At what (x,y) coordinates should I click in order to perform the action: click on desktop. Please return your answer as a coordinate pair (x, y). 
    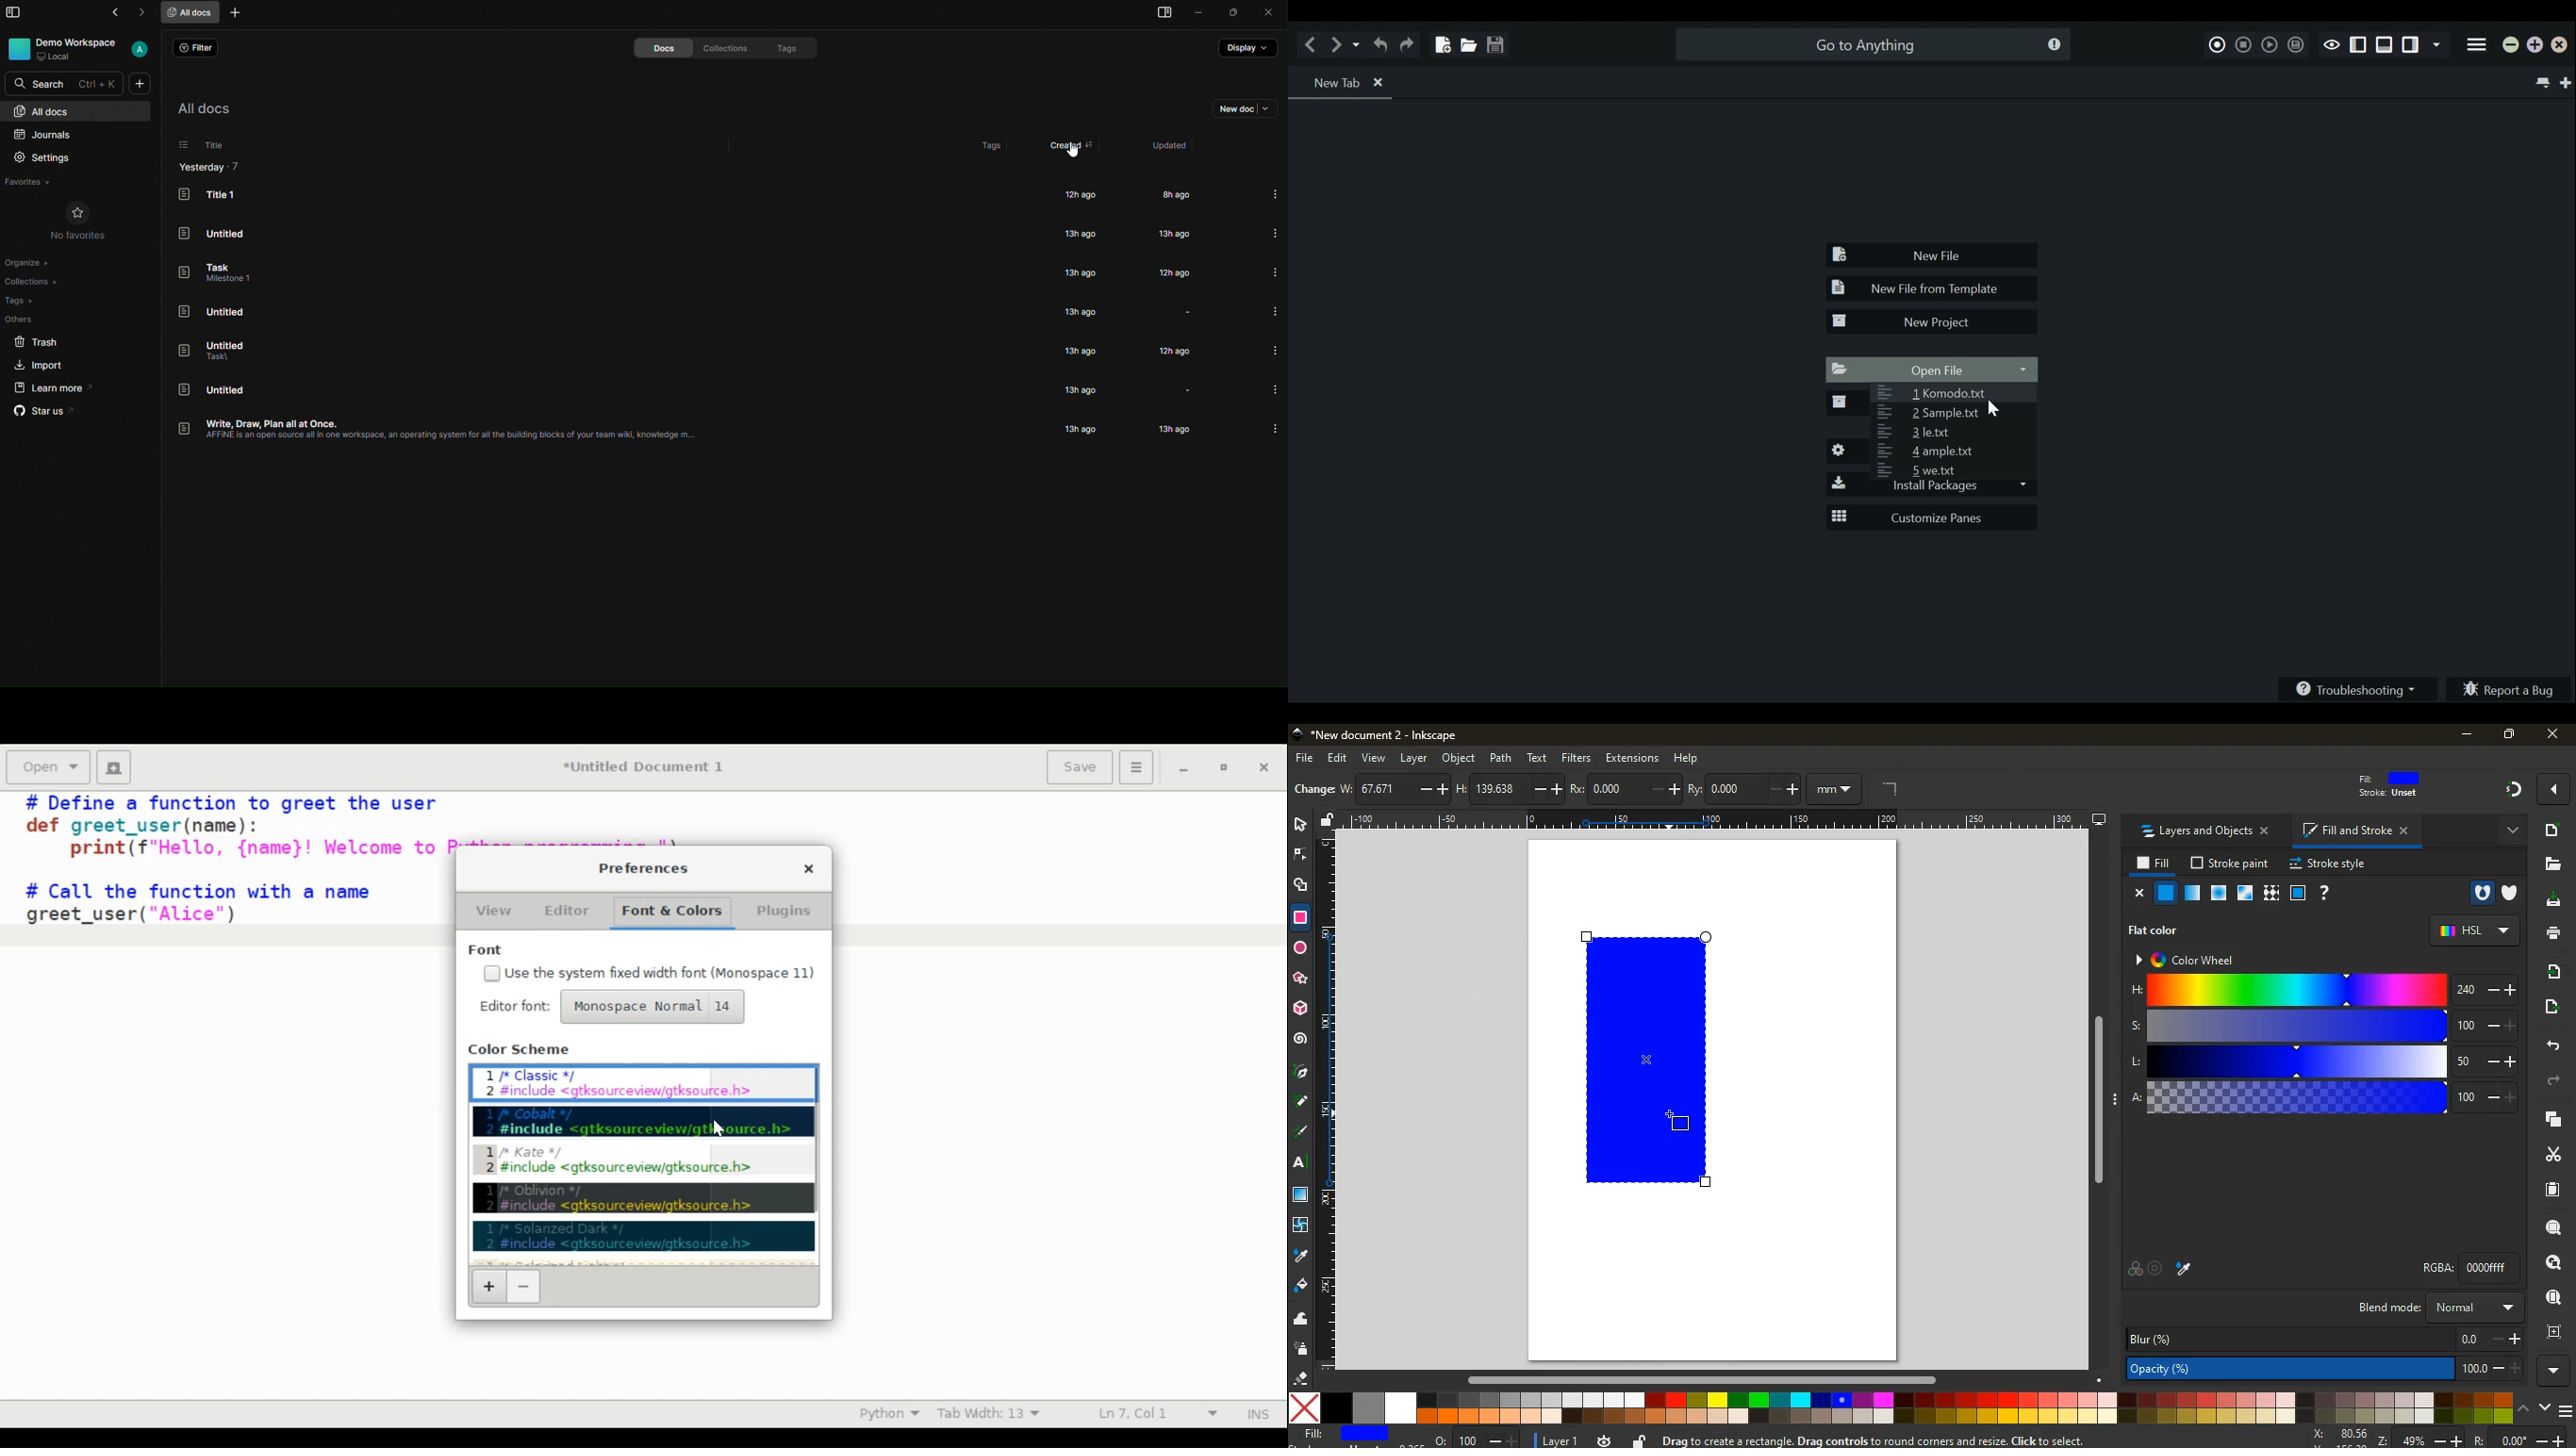
    Looking at the image, I should click on (2099, 819).